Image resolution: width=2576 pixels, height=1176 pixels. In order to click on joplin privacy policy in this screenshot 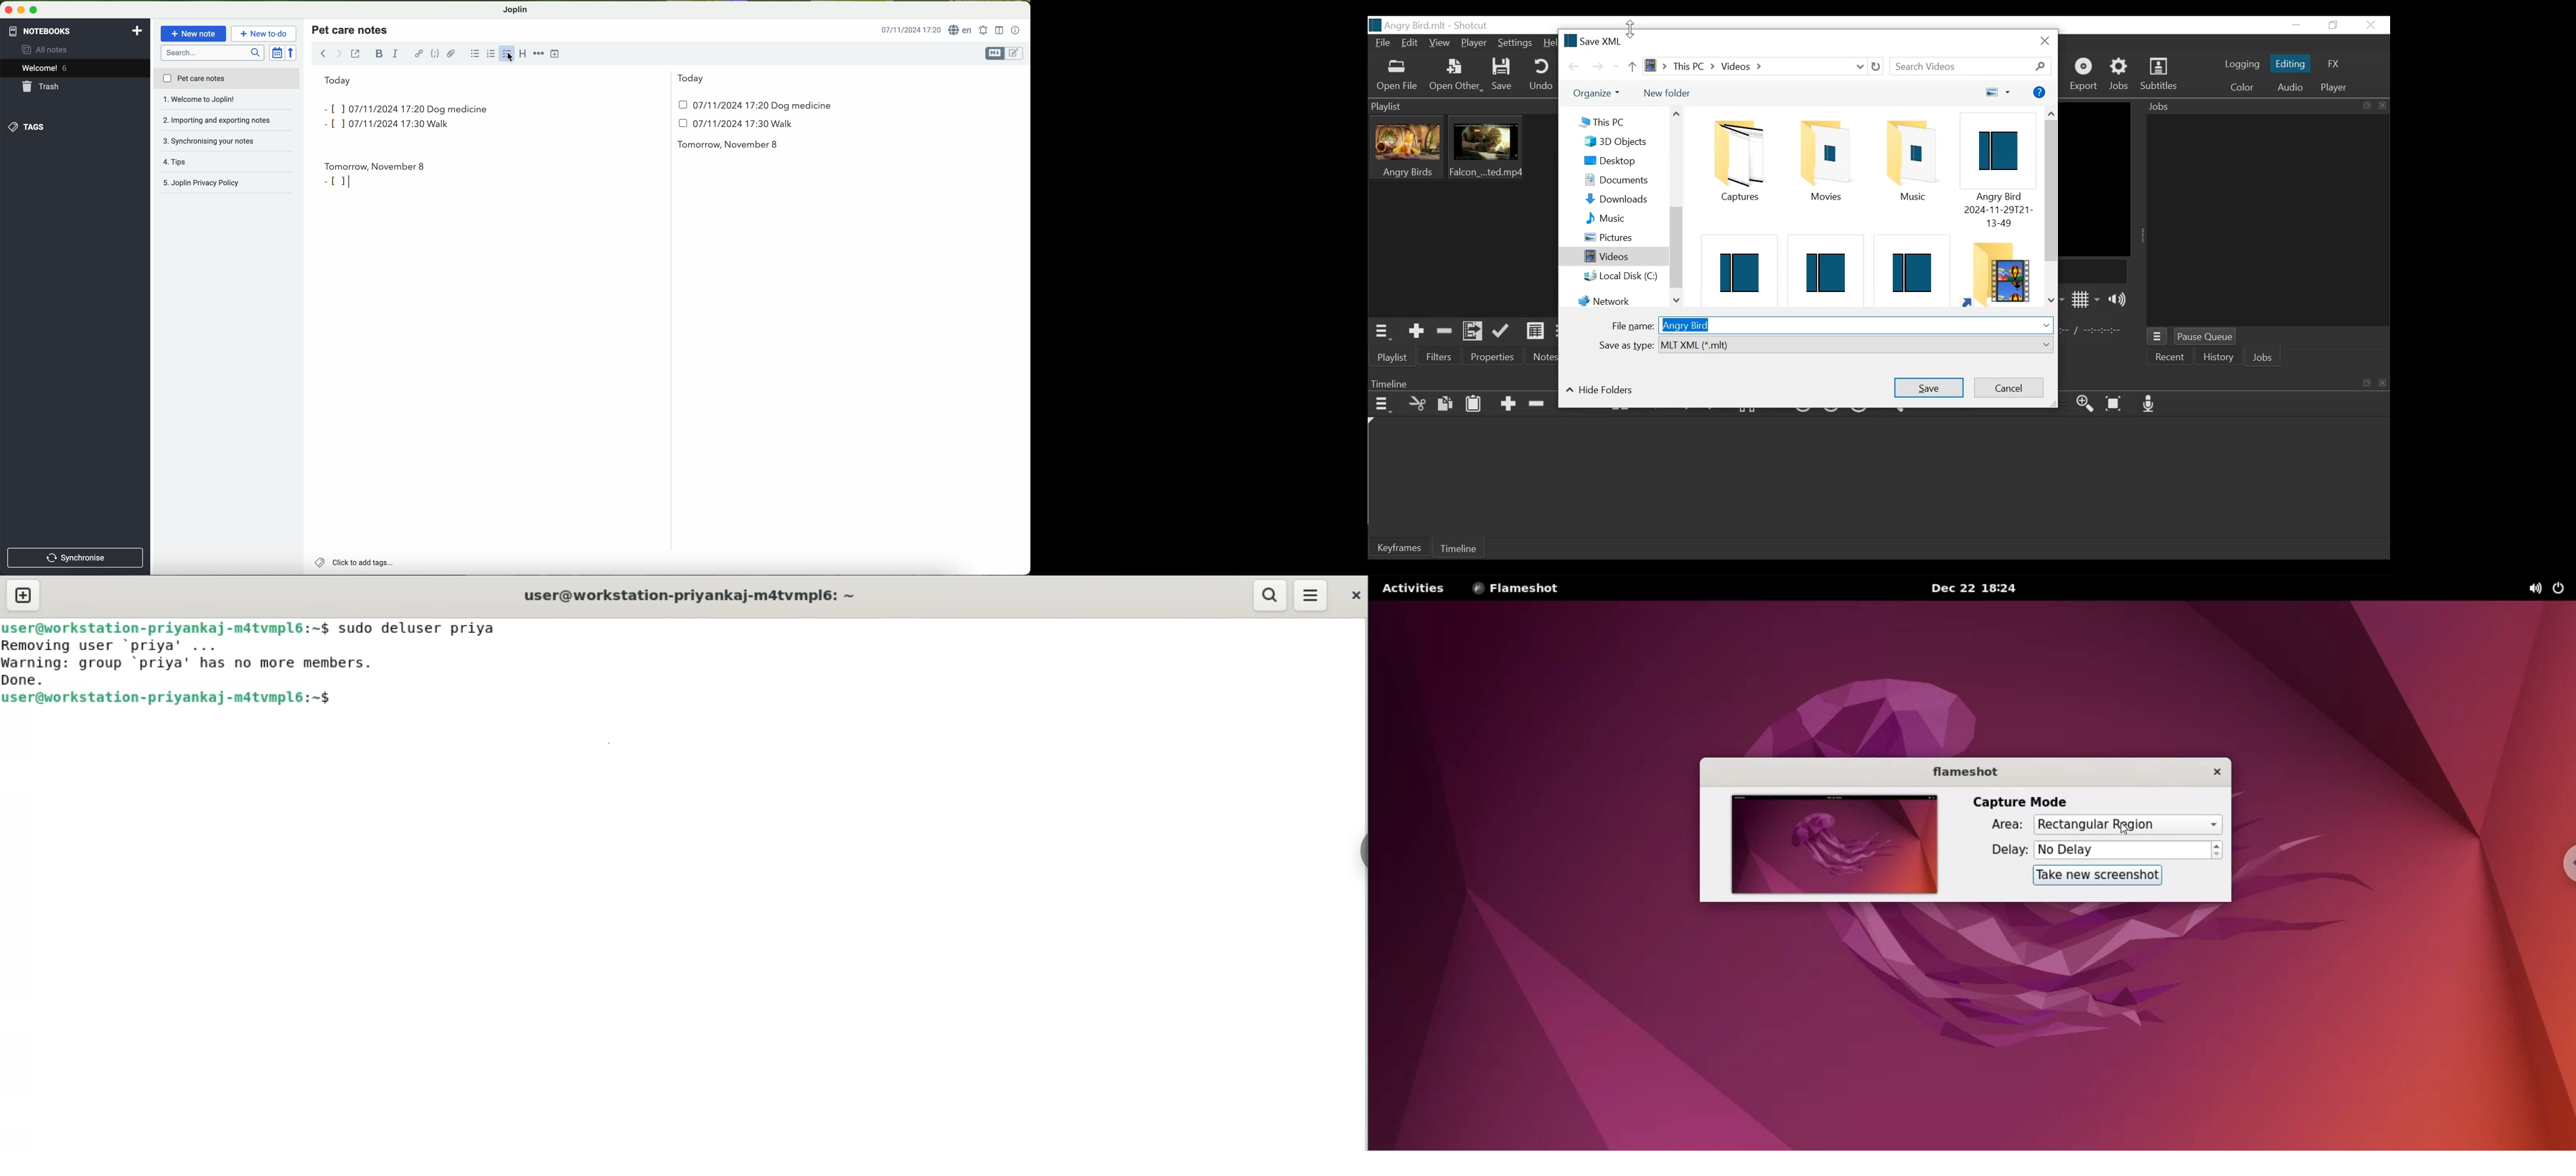, I will do `click(223, 184)`.